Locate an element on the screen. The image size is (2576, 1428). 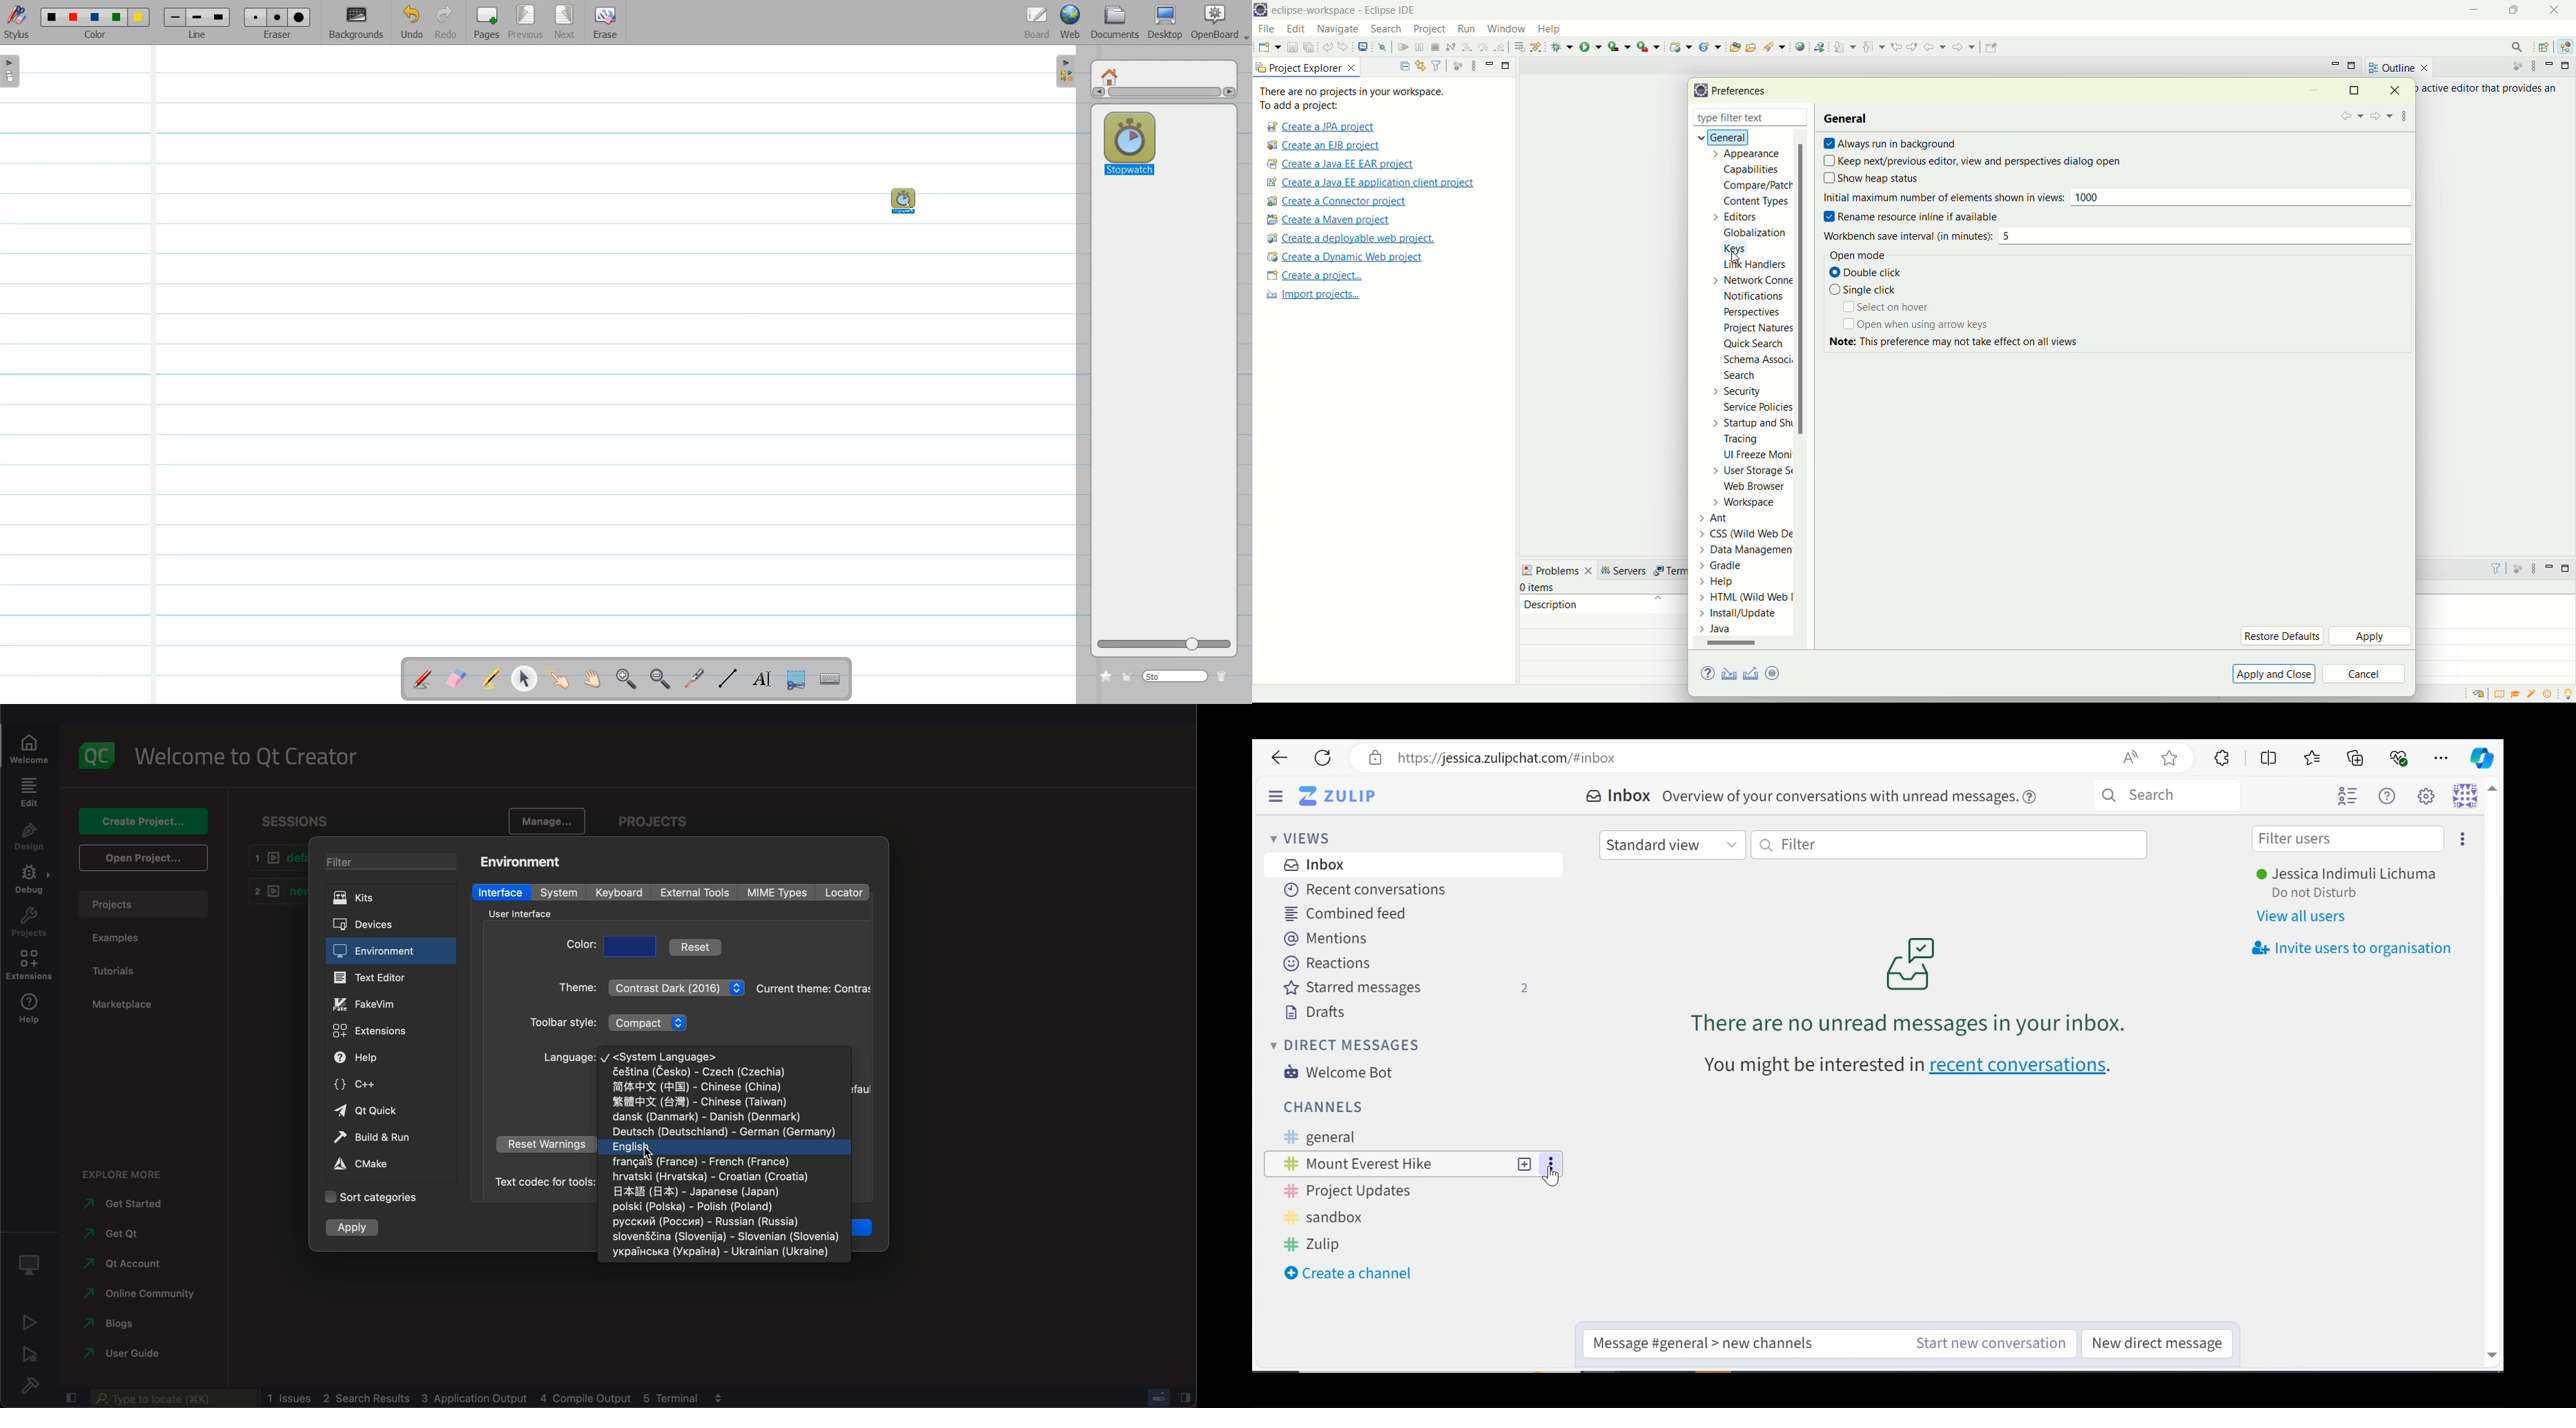
run is located at coordinates (1464, 28).